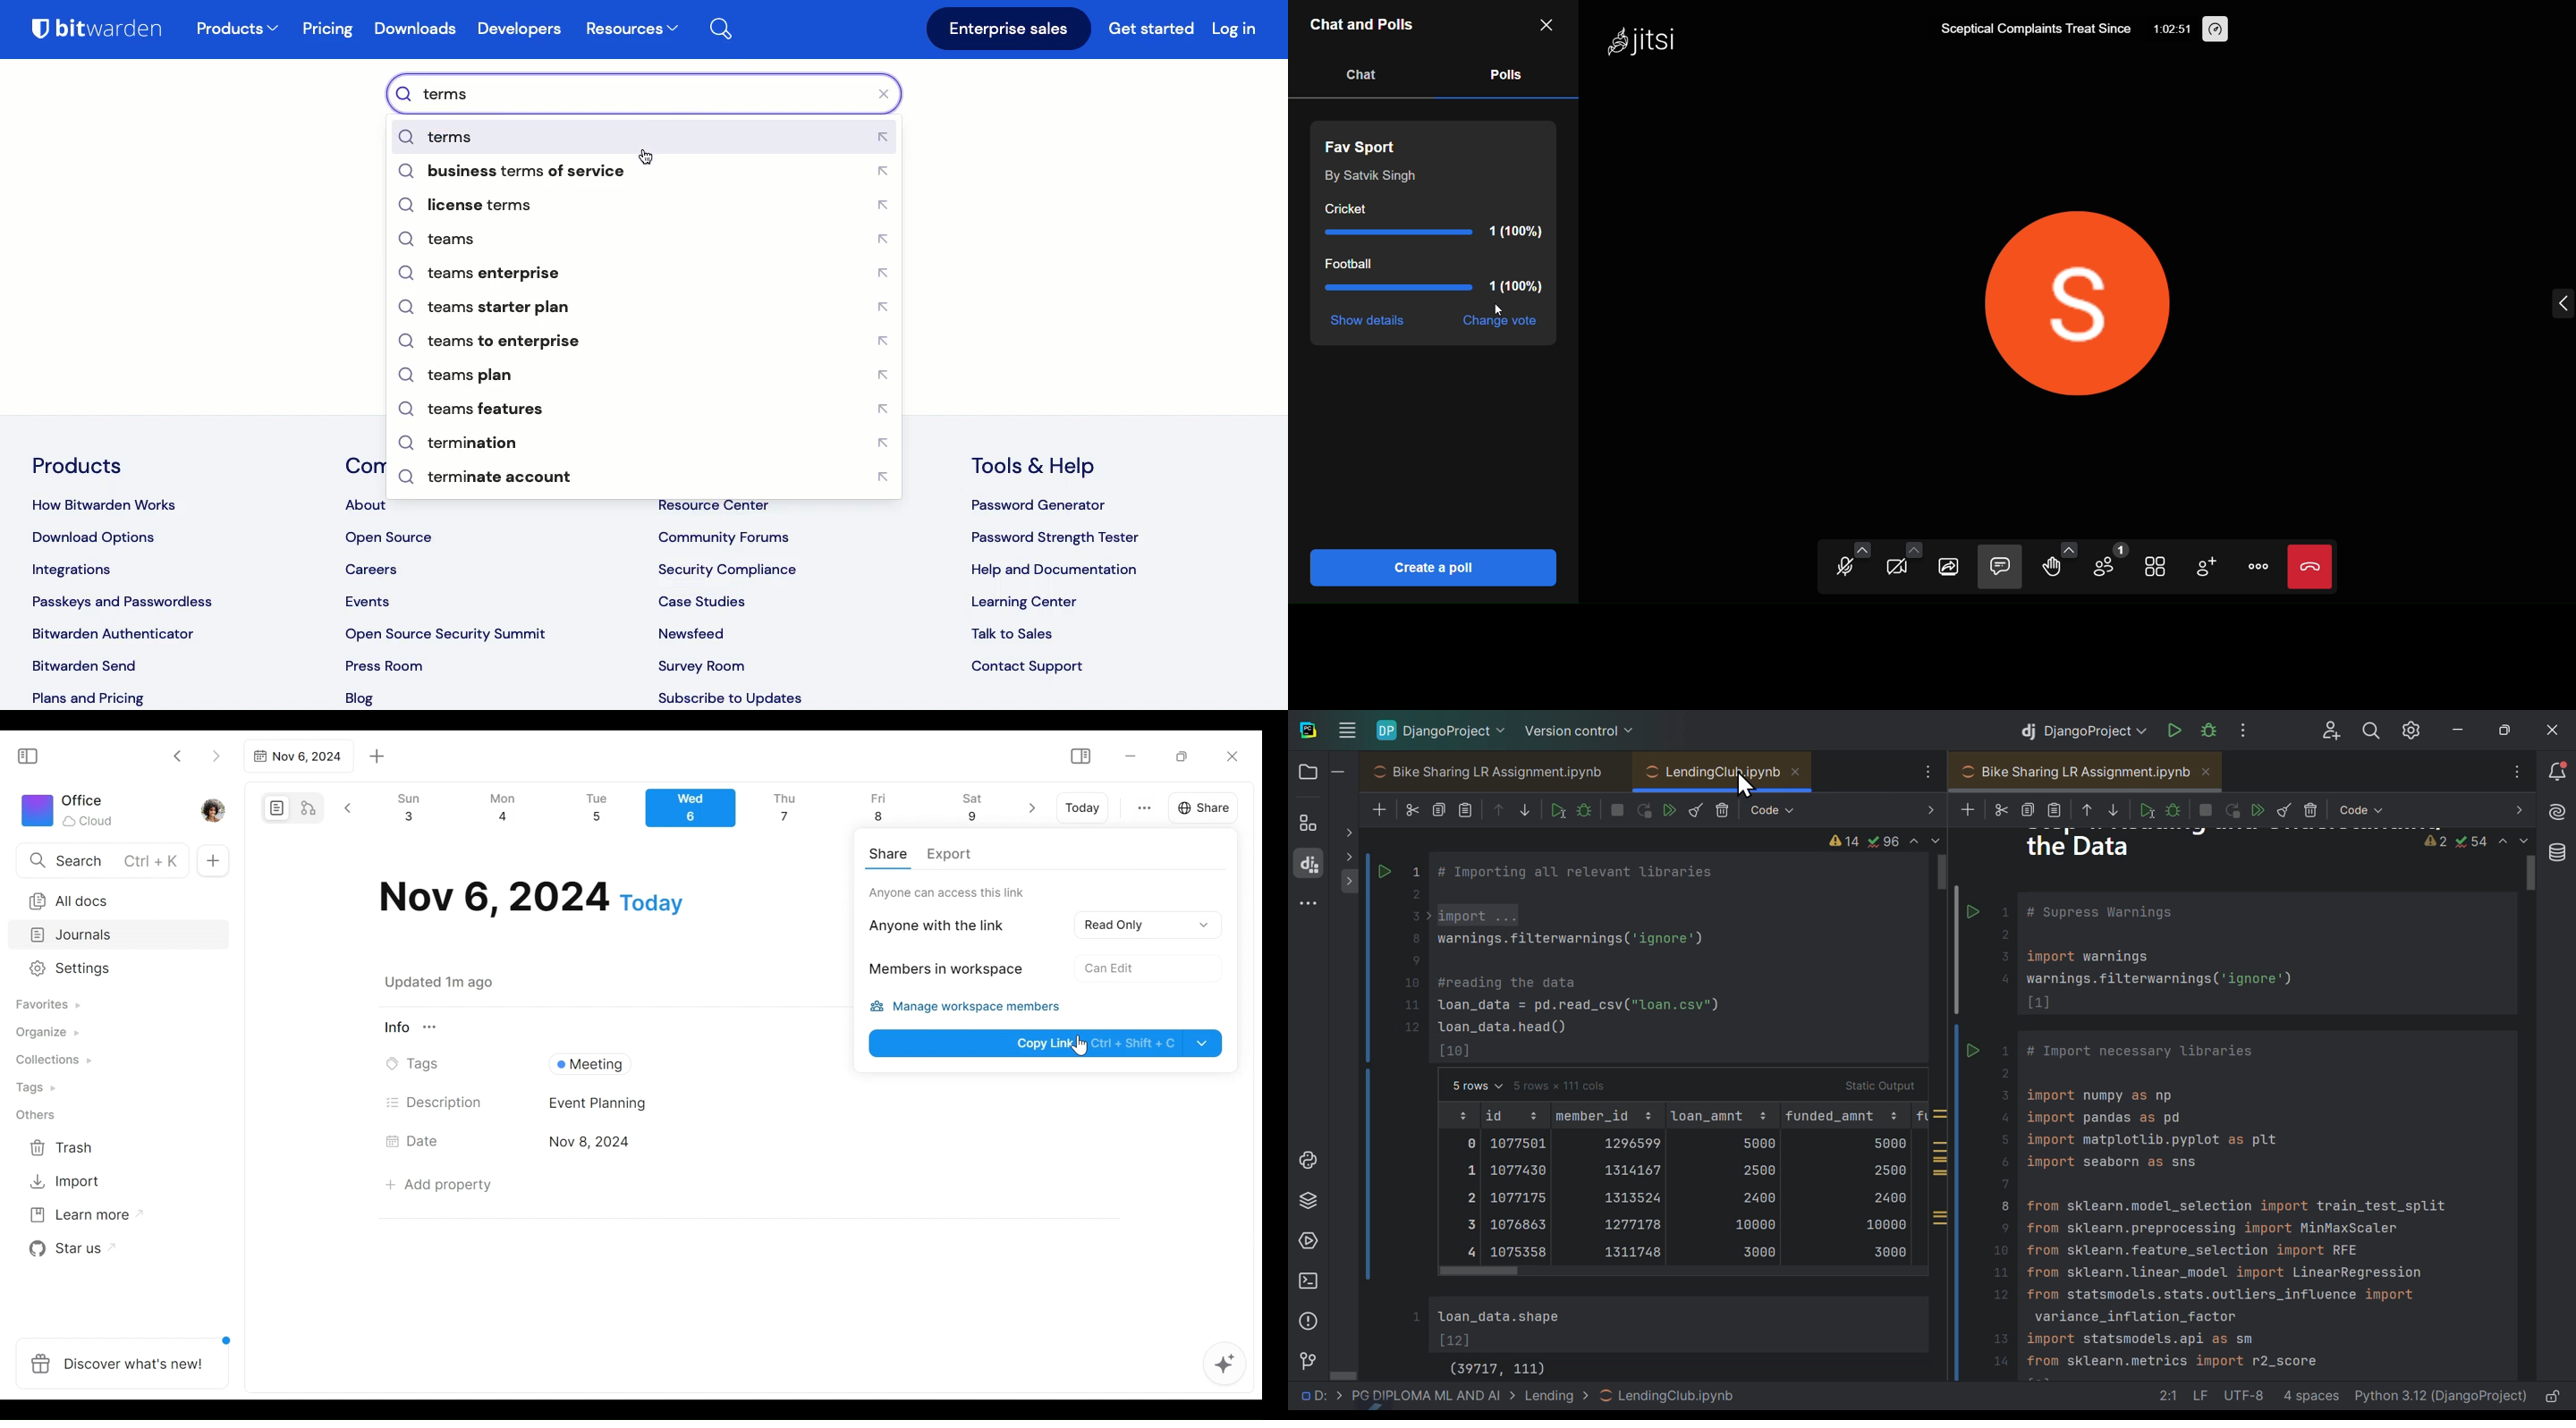  I want to click on , so click(2002, 809).